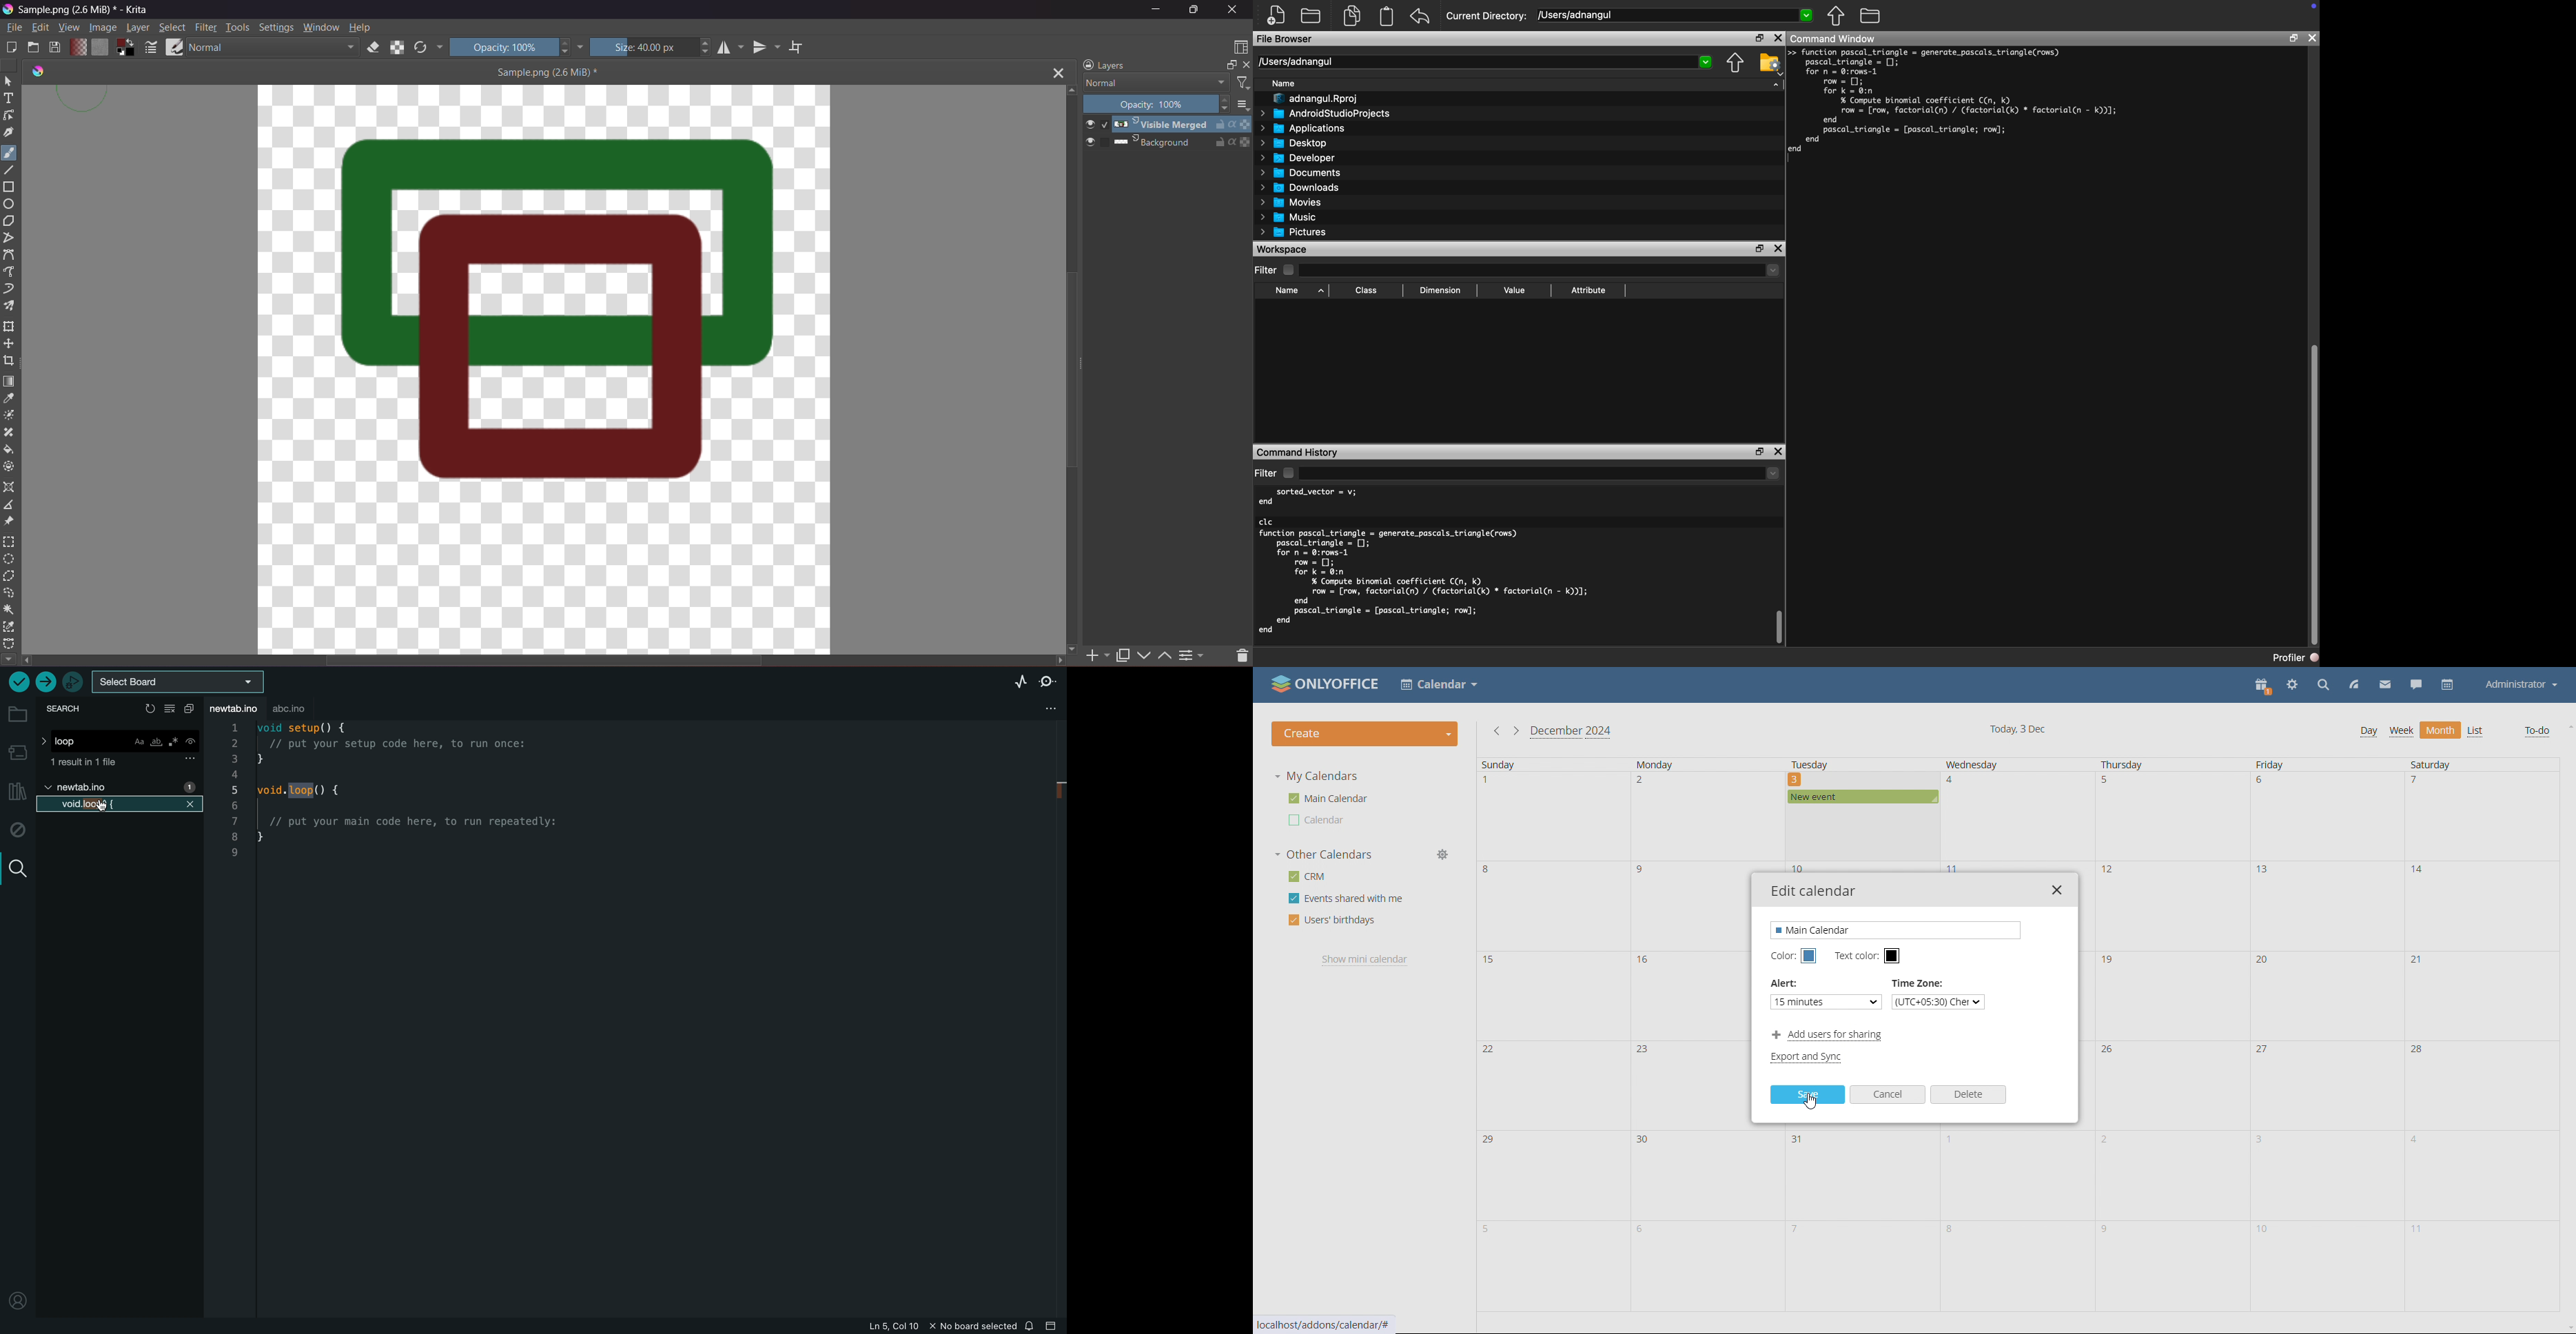  What do you see at coordinates (2326, 906) in the screenshot?
I see `date` at bounding box center [2326, 906].